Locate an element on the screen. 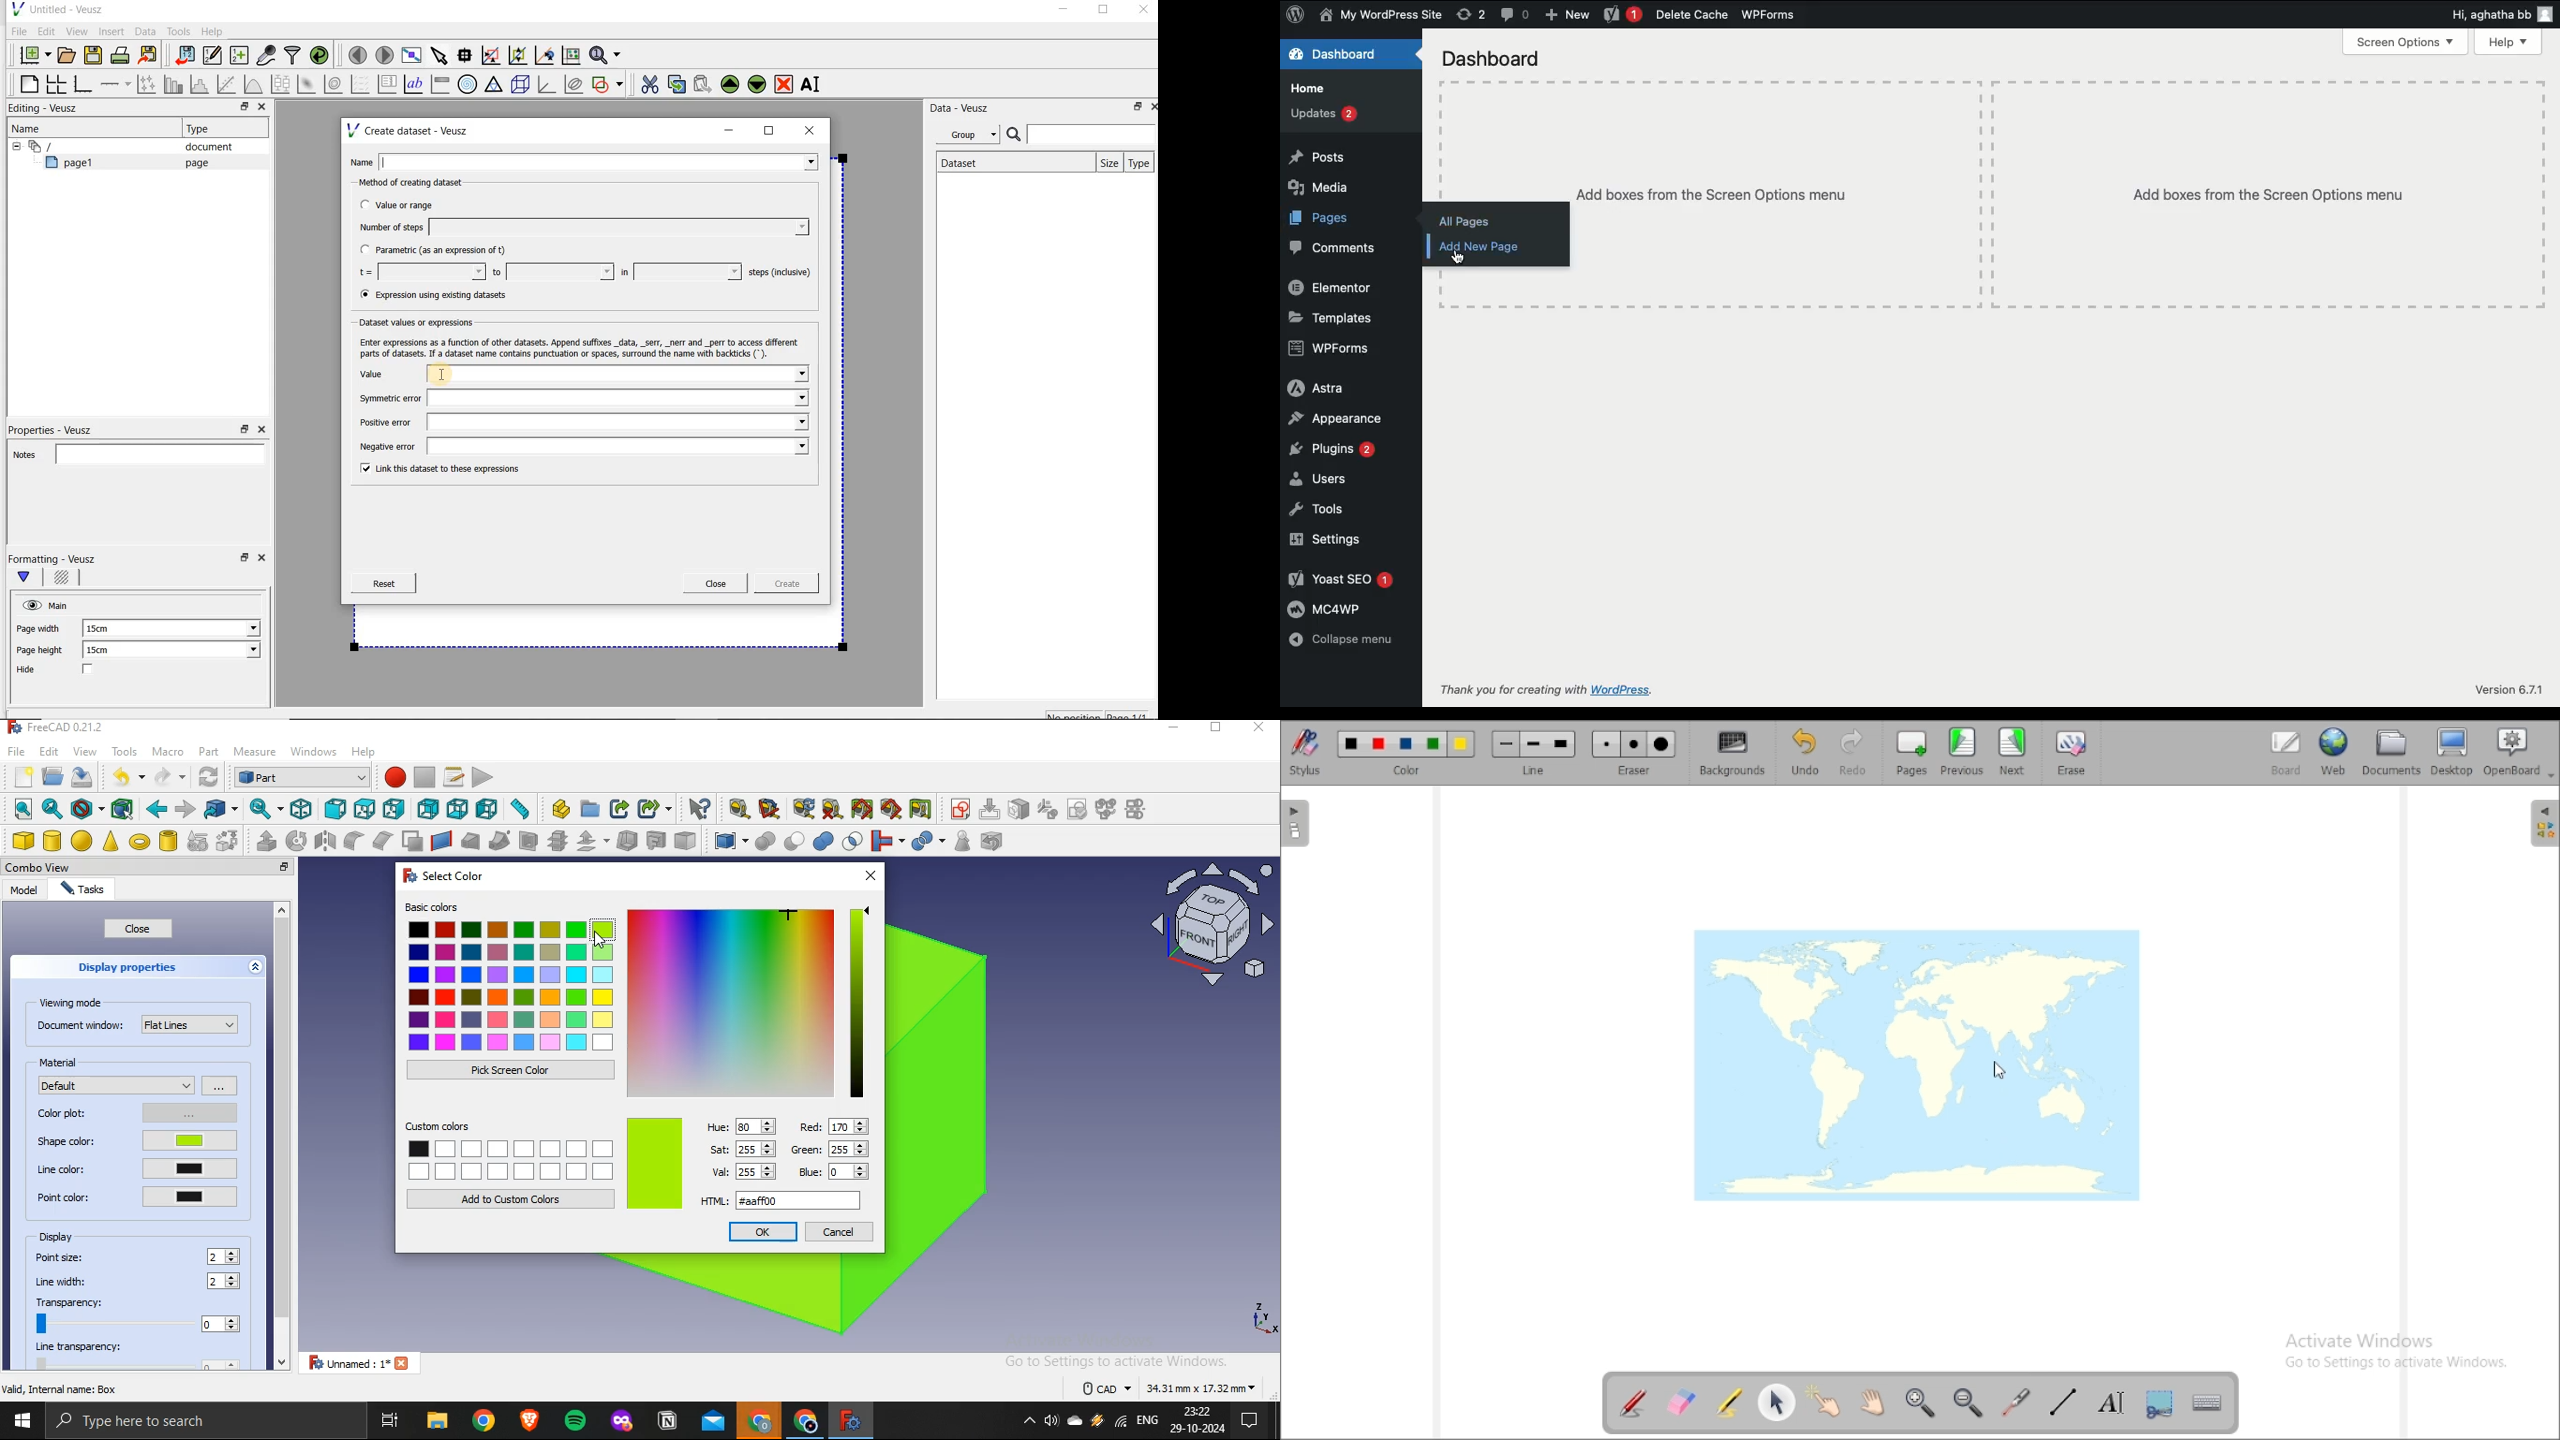 The height and width of the screenshot is (1456, 2576). cursor is located at coordinates (597, 940).